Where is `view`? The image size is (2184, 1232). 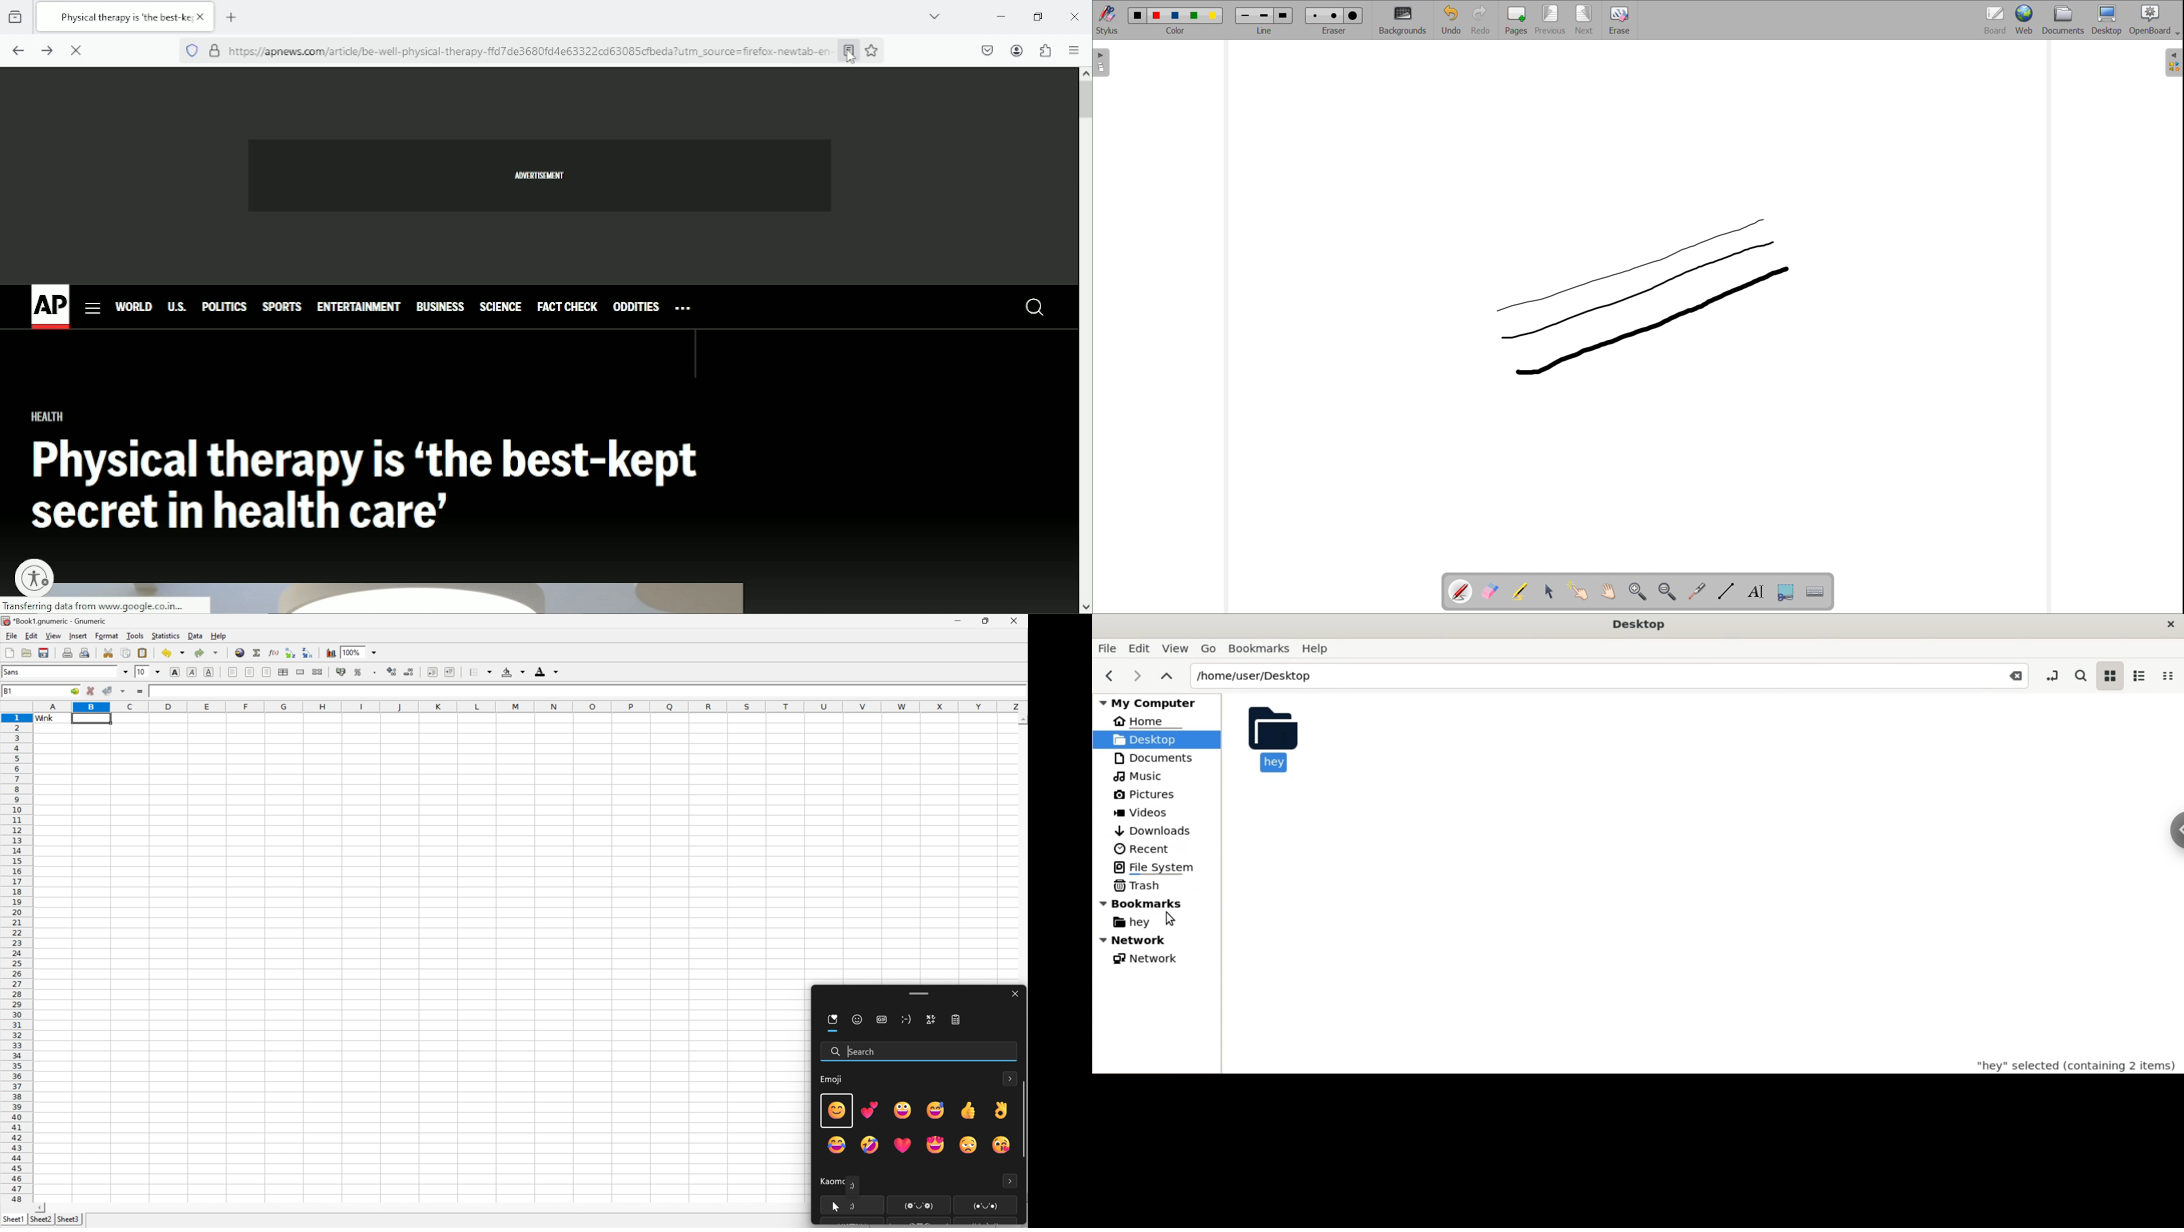 view is located at coordinates (52, 637).